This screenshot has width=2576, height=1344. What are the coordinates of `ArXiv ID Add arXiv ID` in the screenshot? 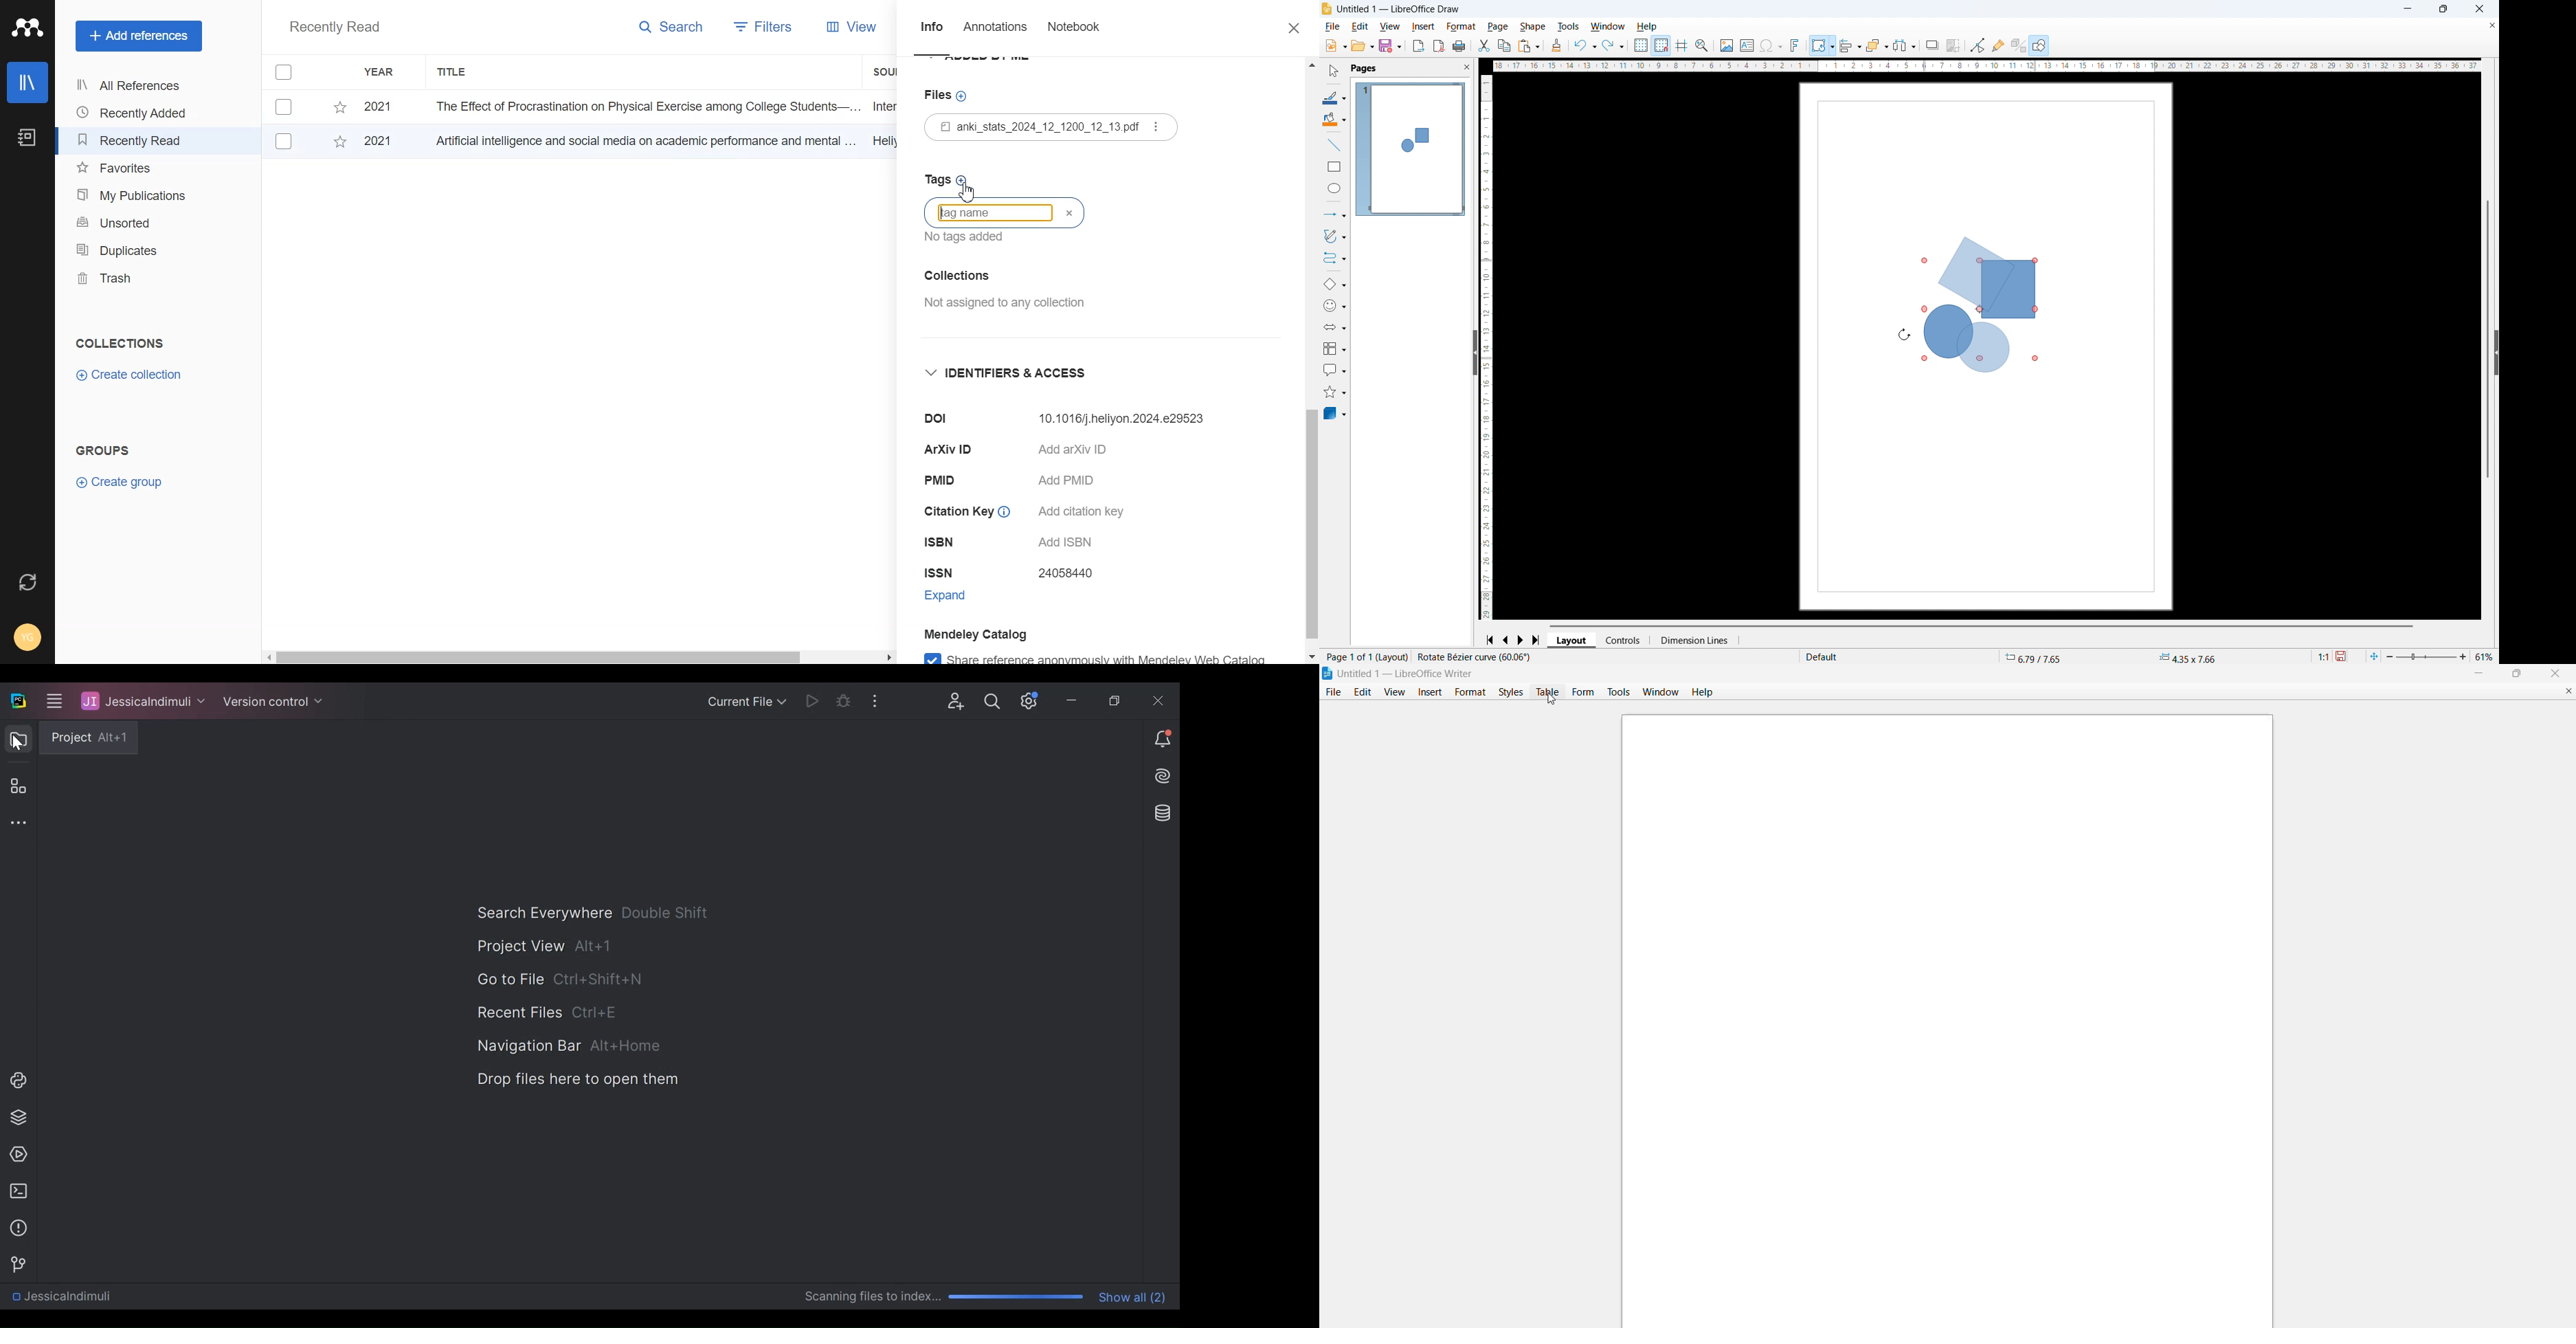 It's located at (1037, 452).